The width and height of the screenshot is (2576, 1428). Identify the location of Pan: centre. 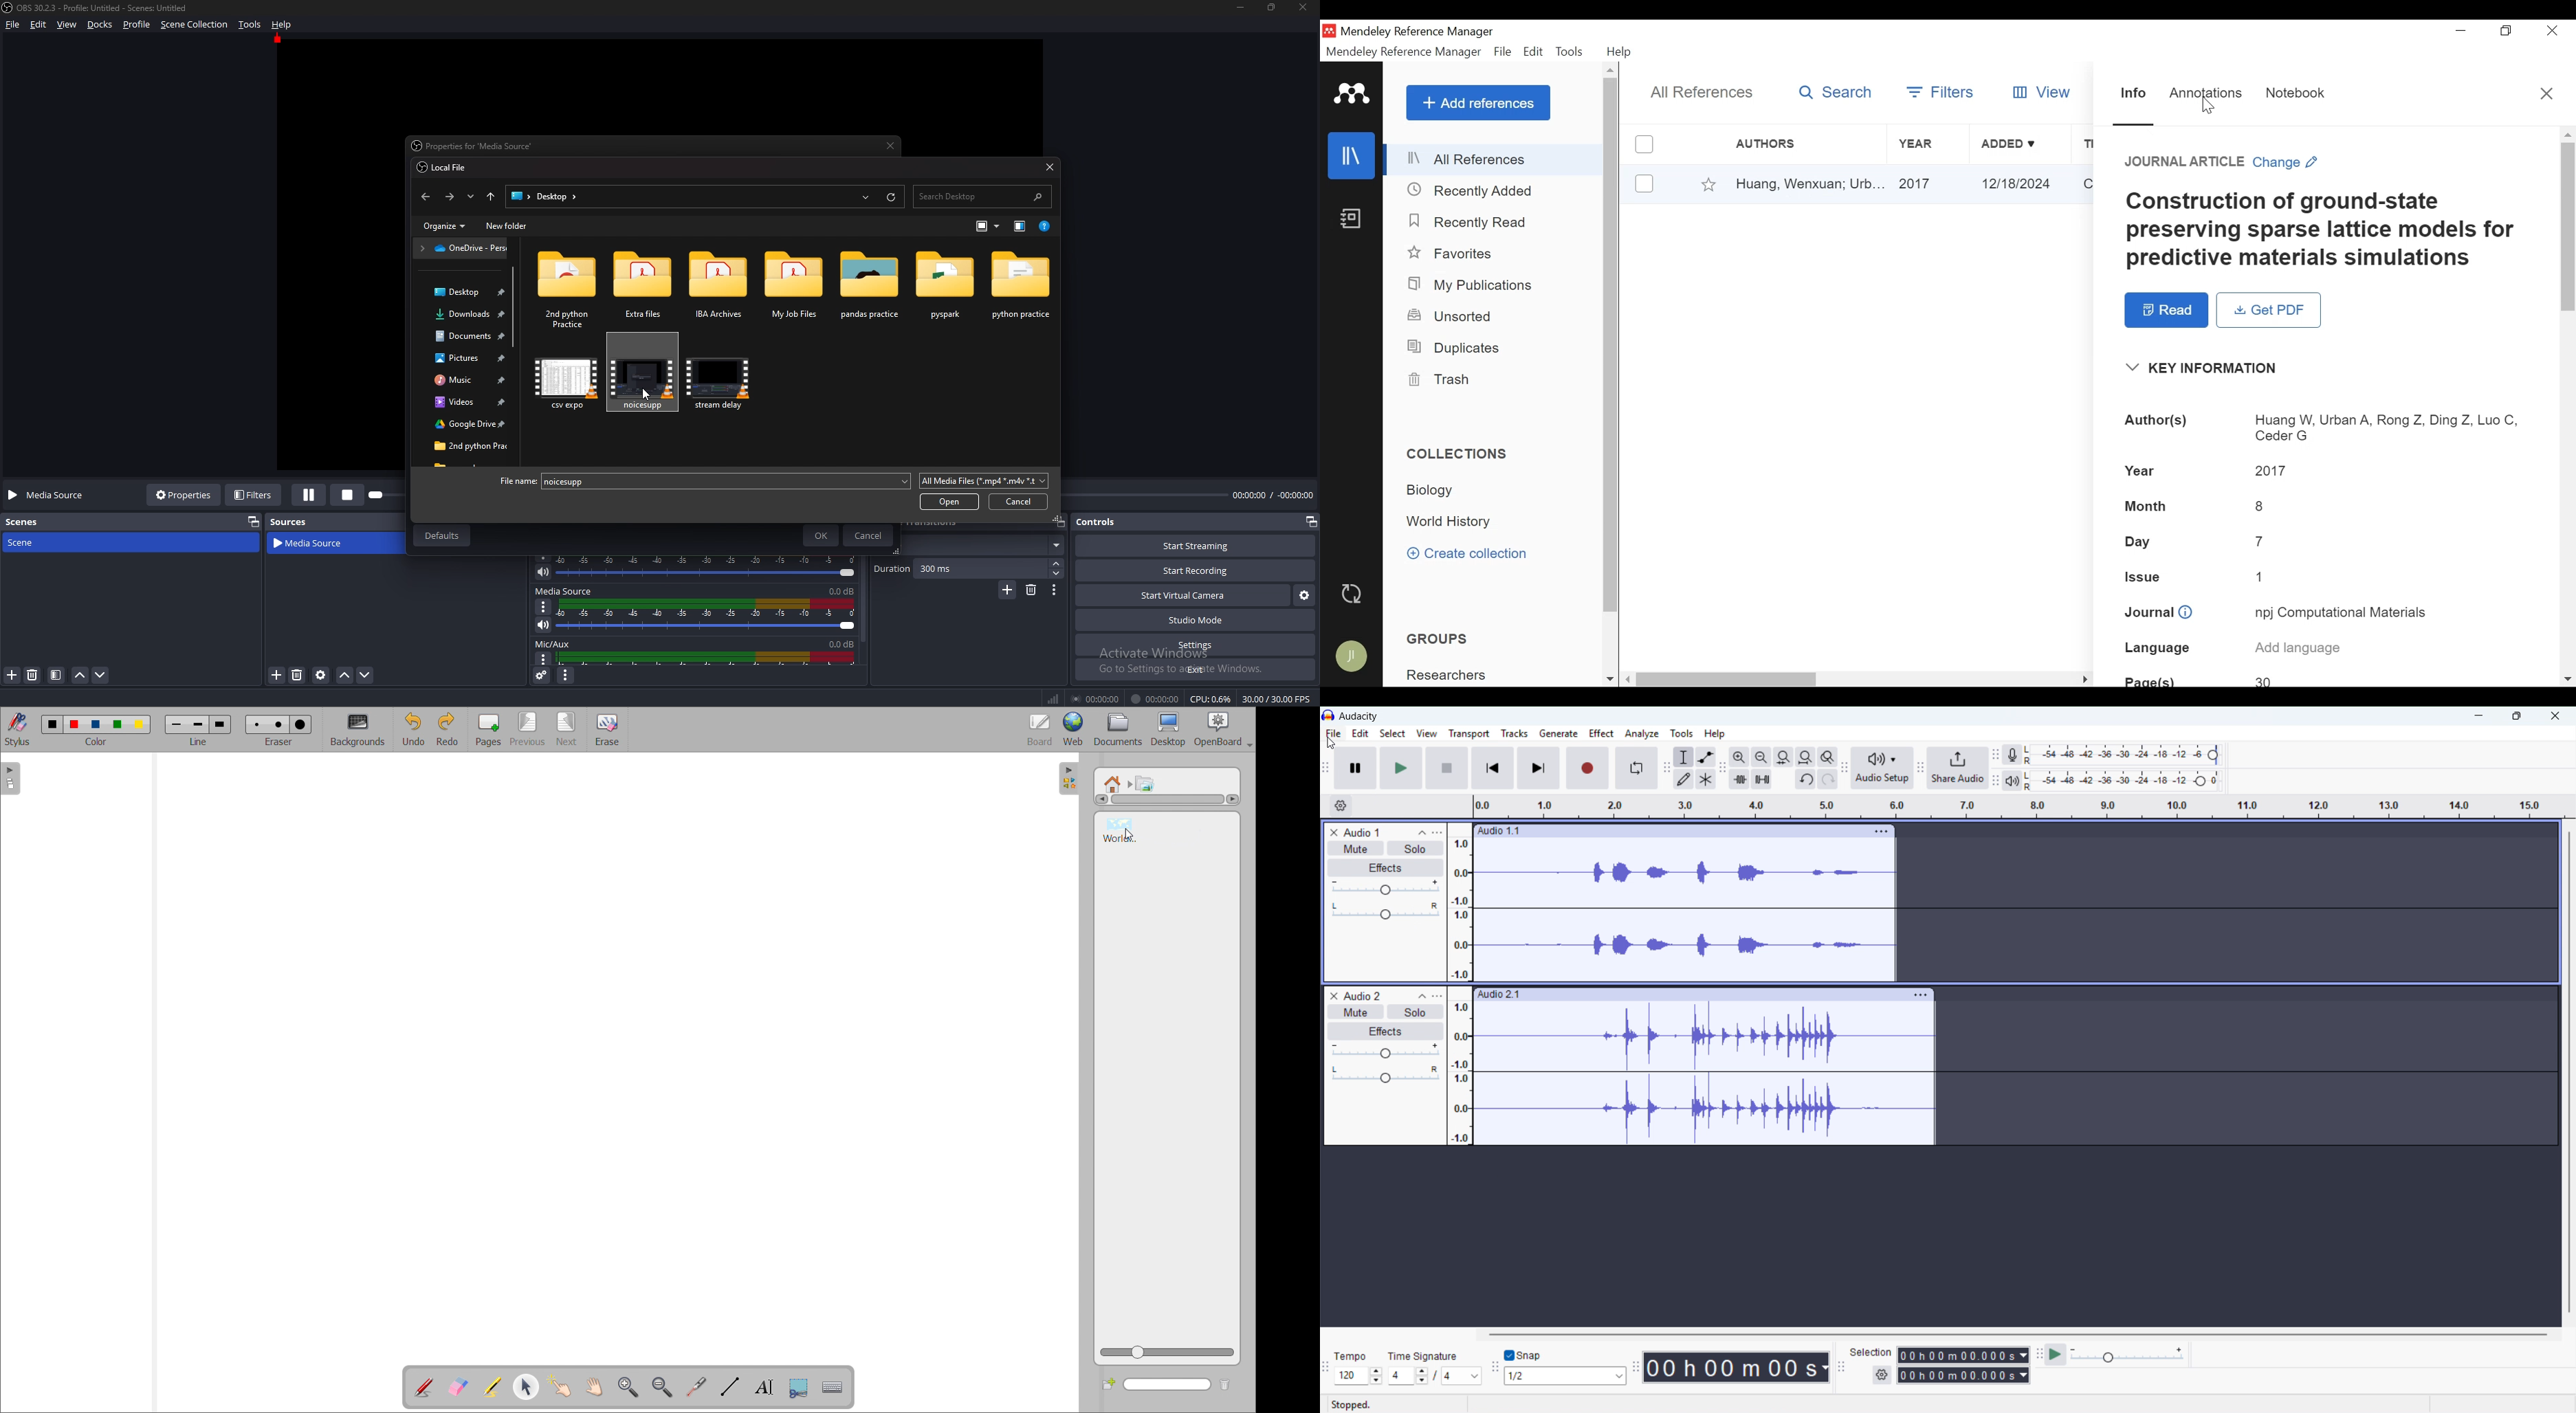
(1385, 912).